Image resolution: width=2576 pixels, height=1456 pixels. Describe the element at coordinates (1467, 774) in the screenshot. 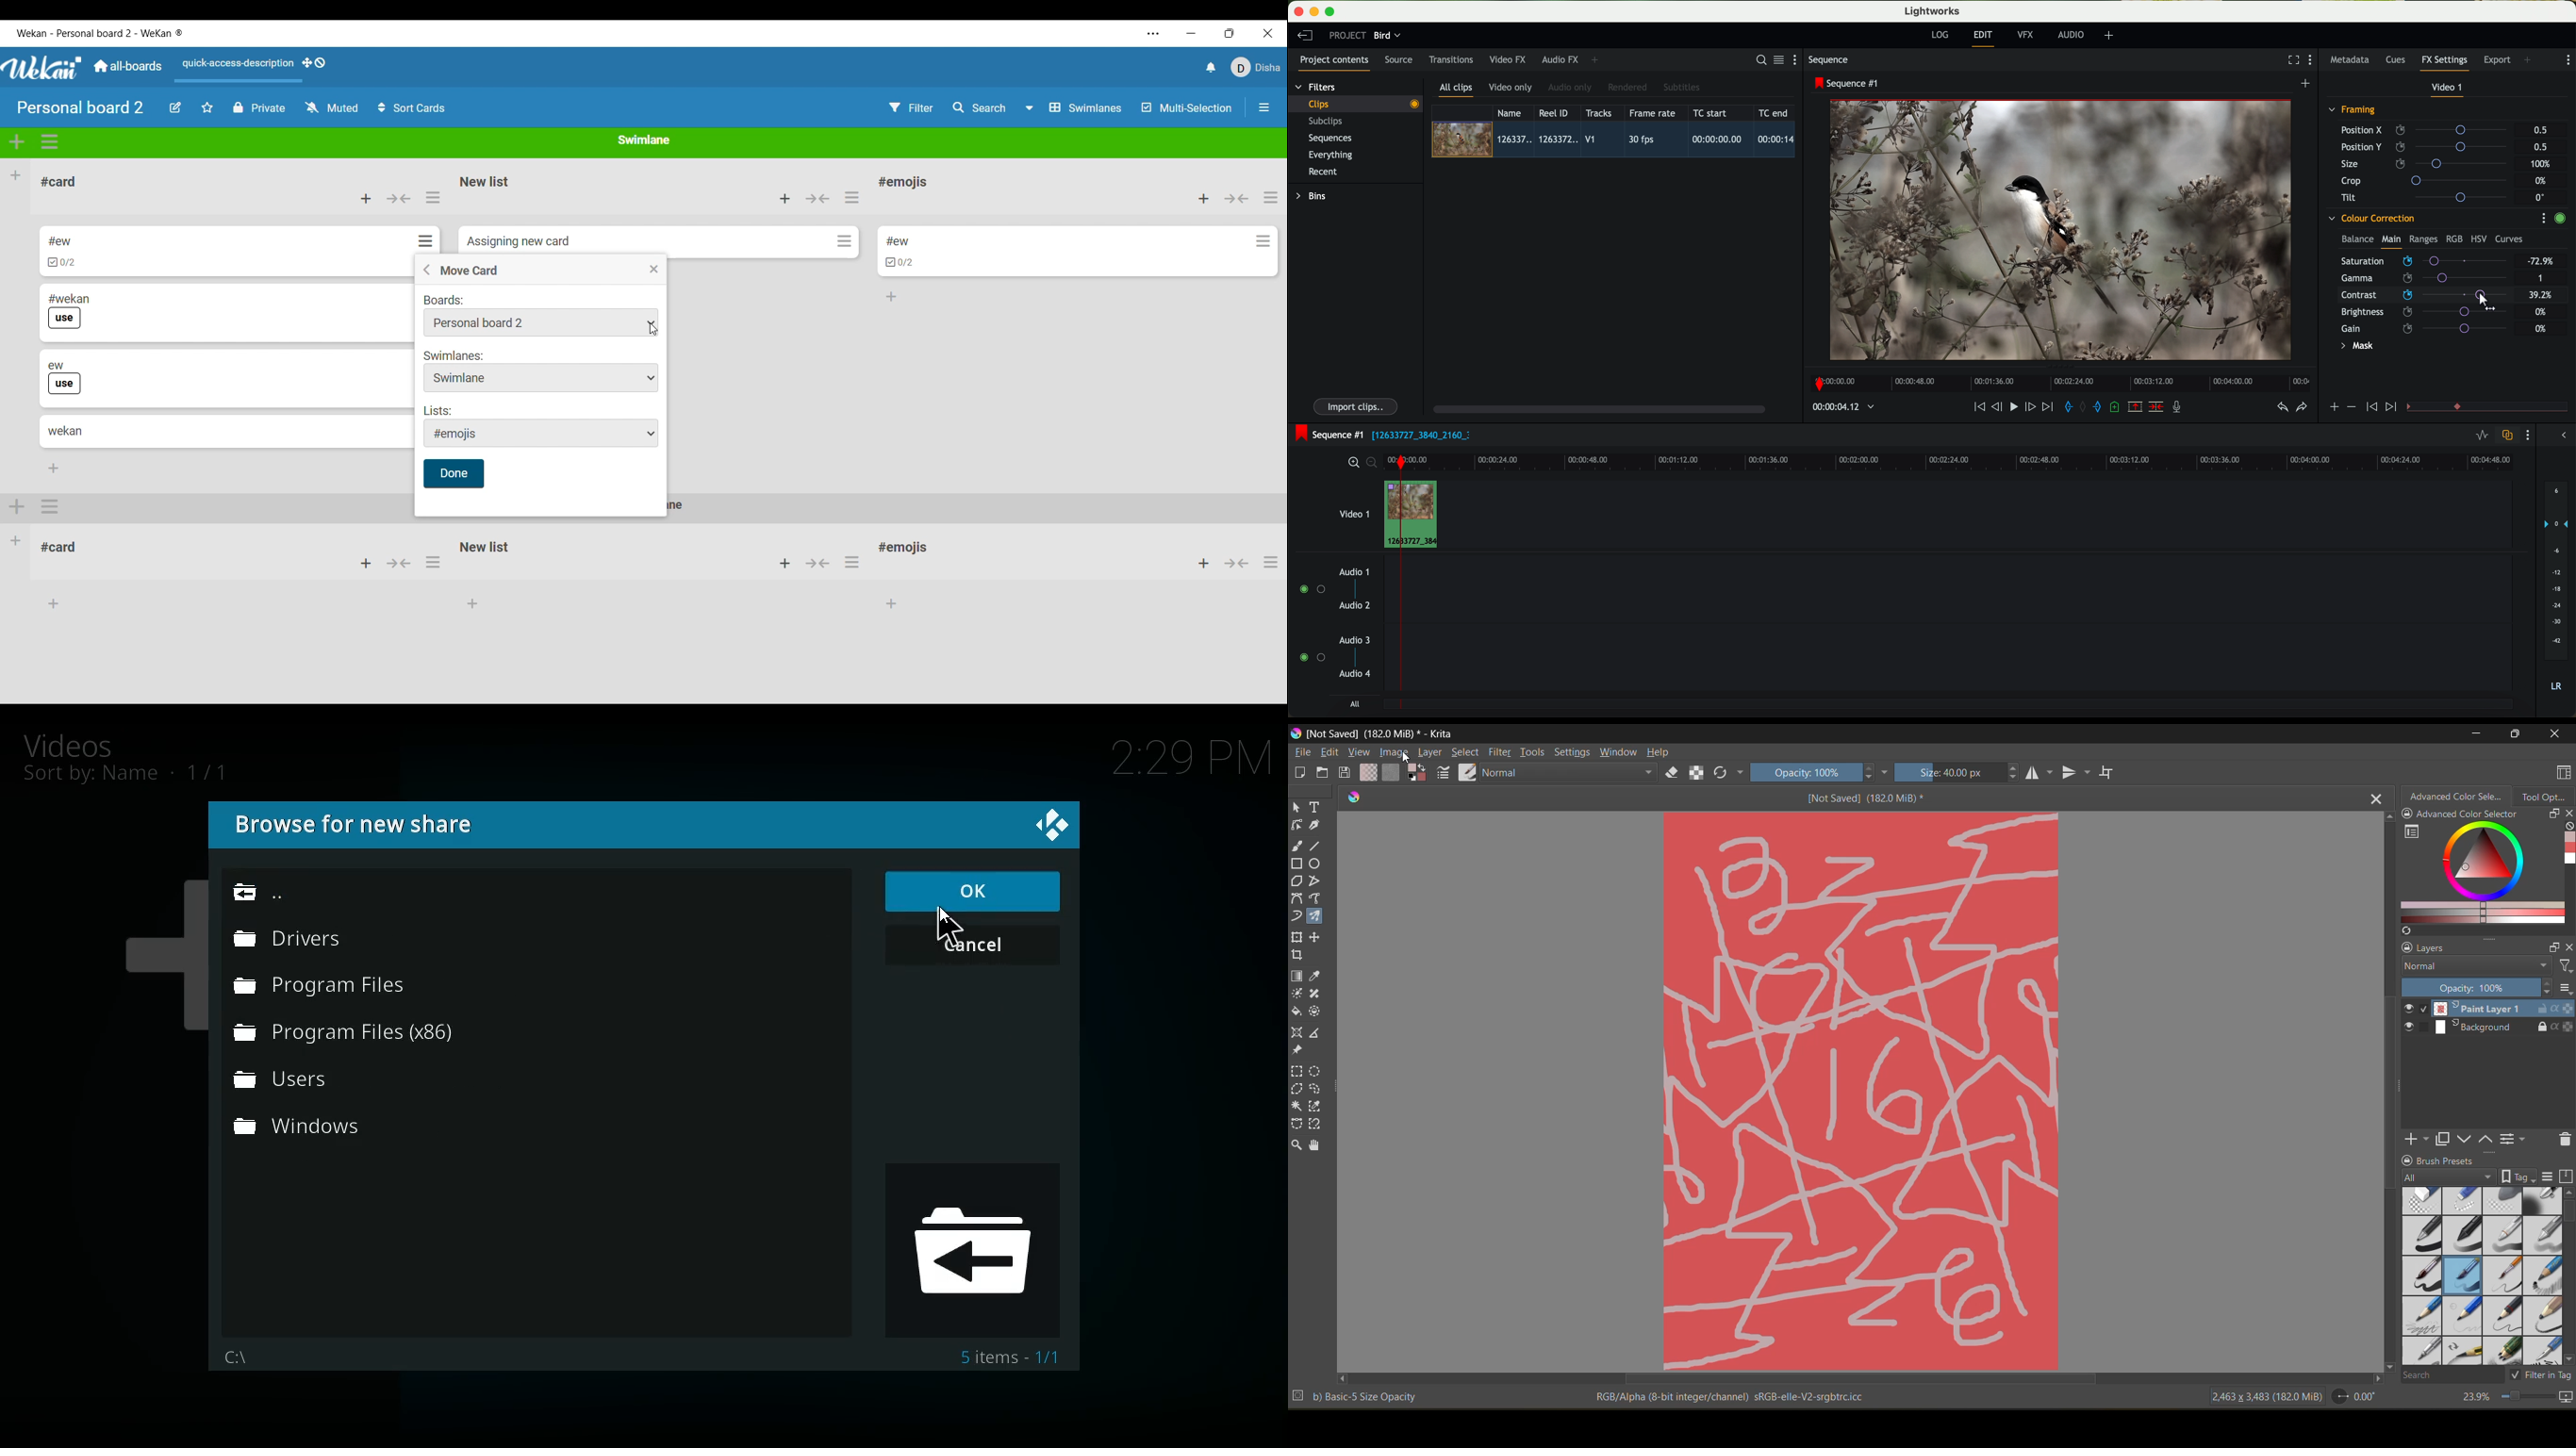

I see `choose brush preset` at that location.